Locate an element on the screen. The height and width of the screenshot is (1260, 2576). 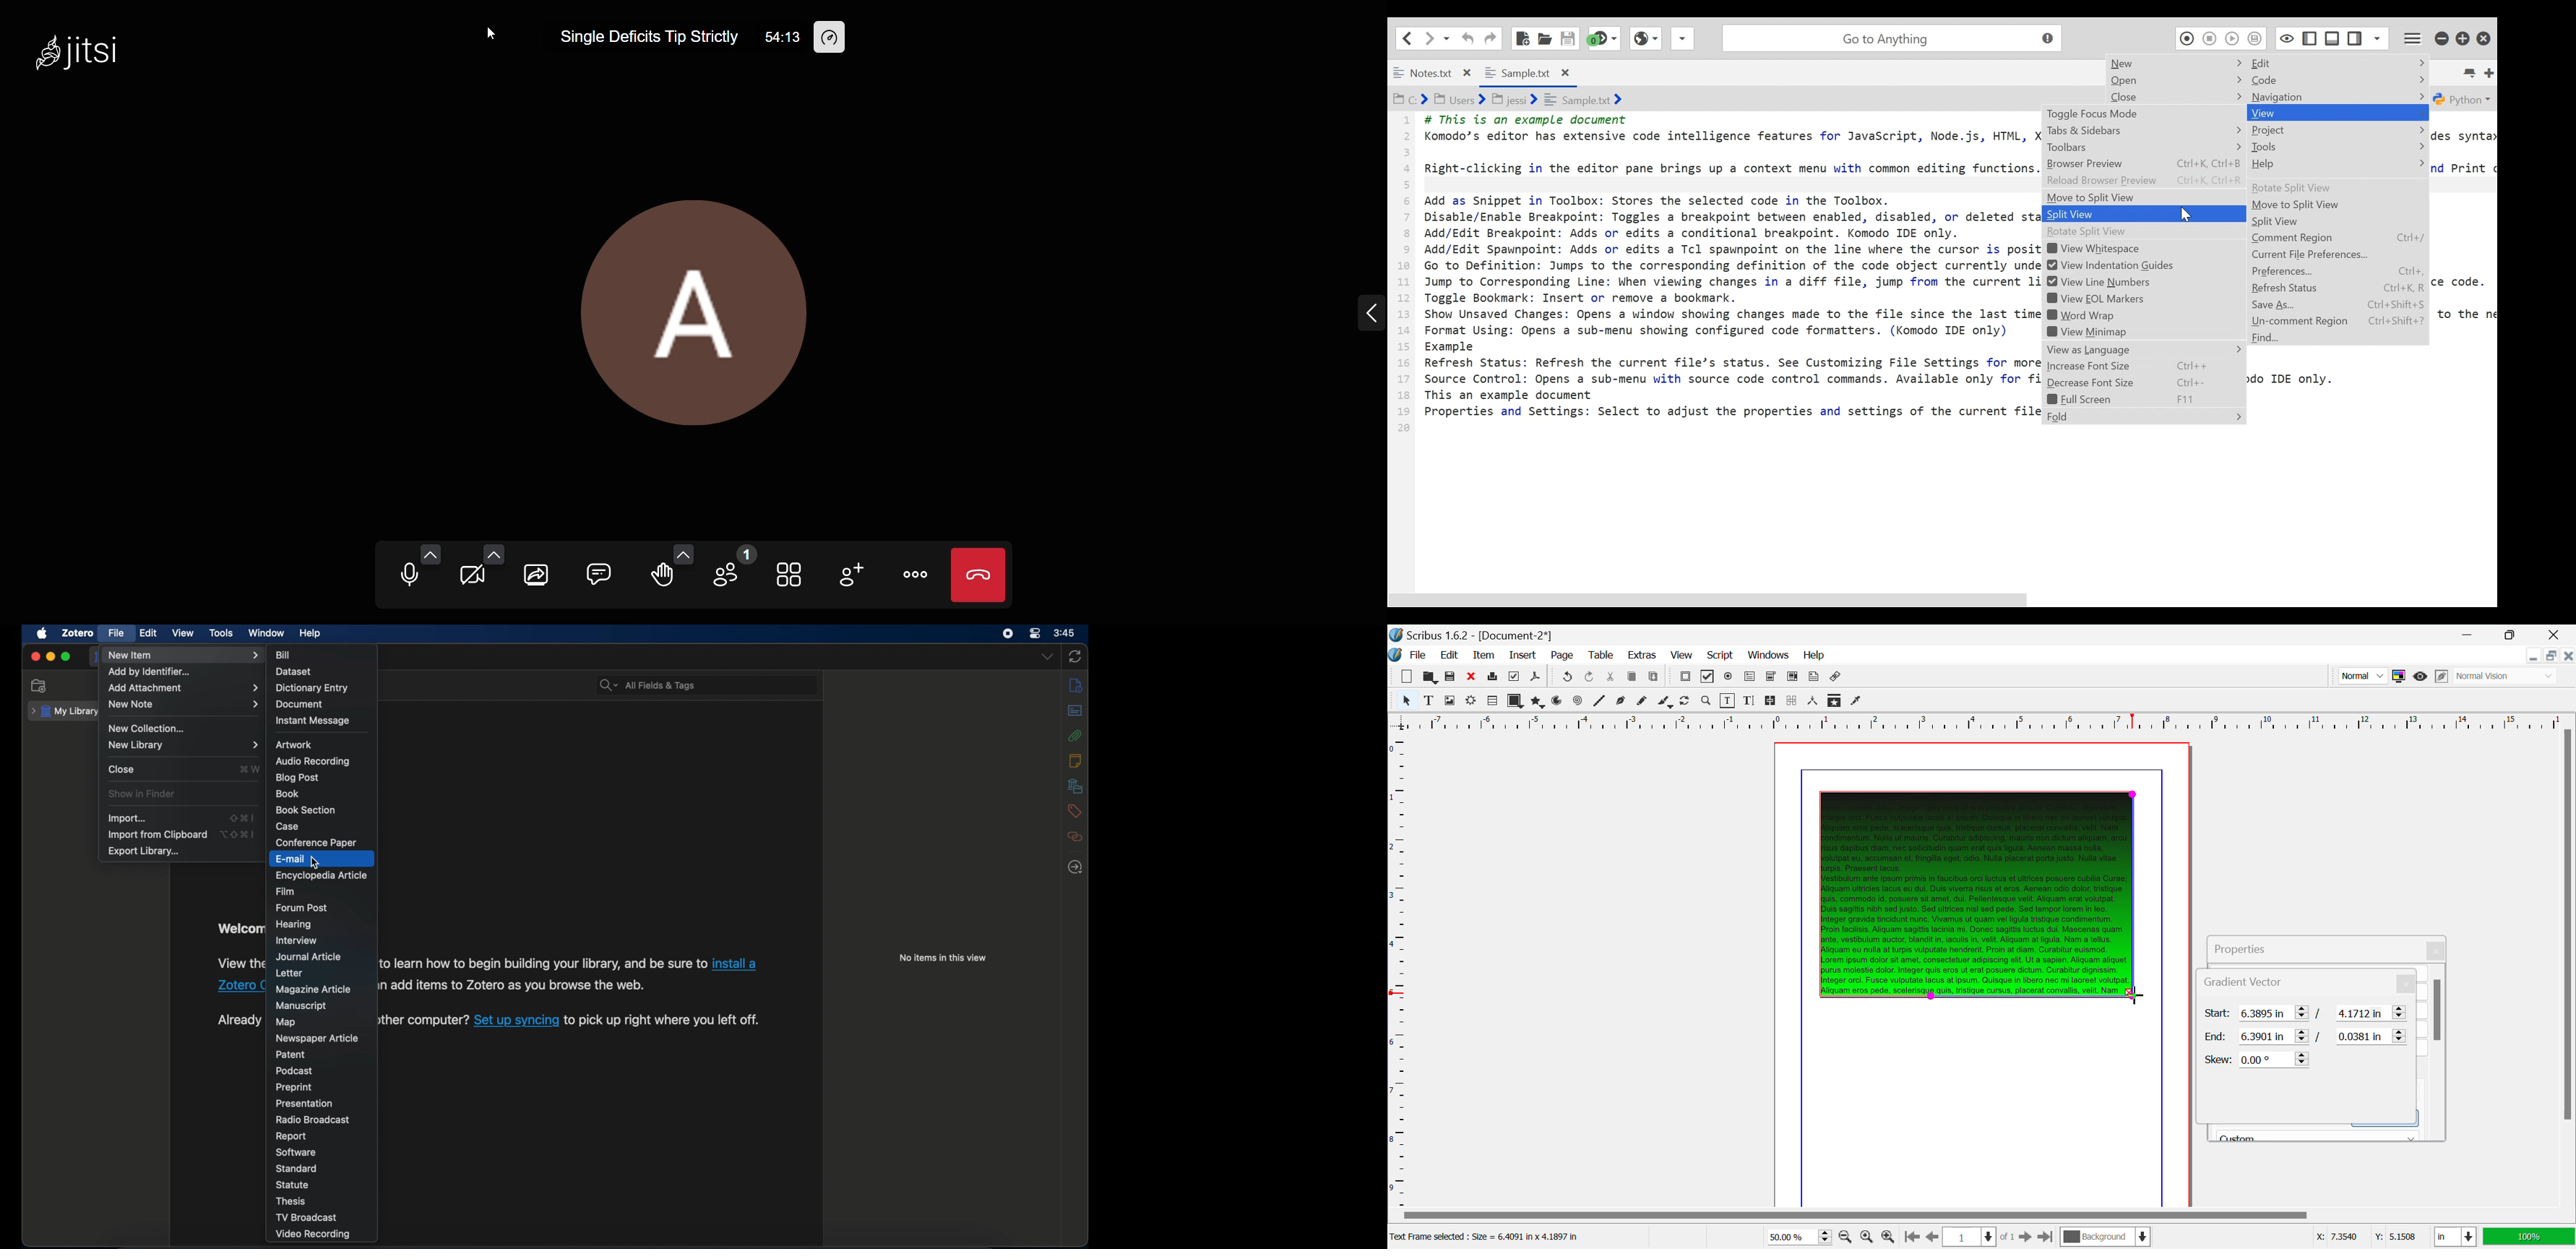
Open is located at coordinates (1429, 676).